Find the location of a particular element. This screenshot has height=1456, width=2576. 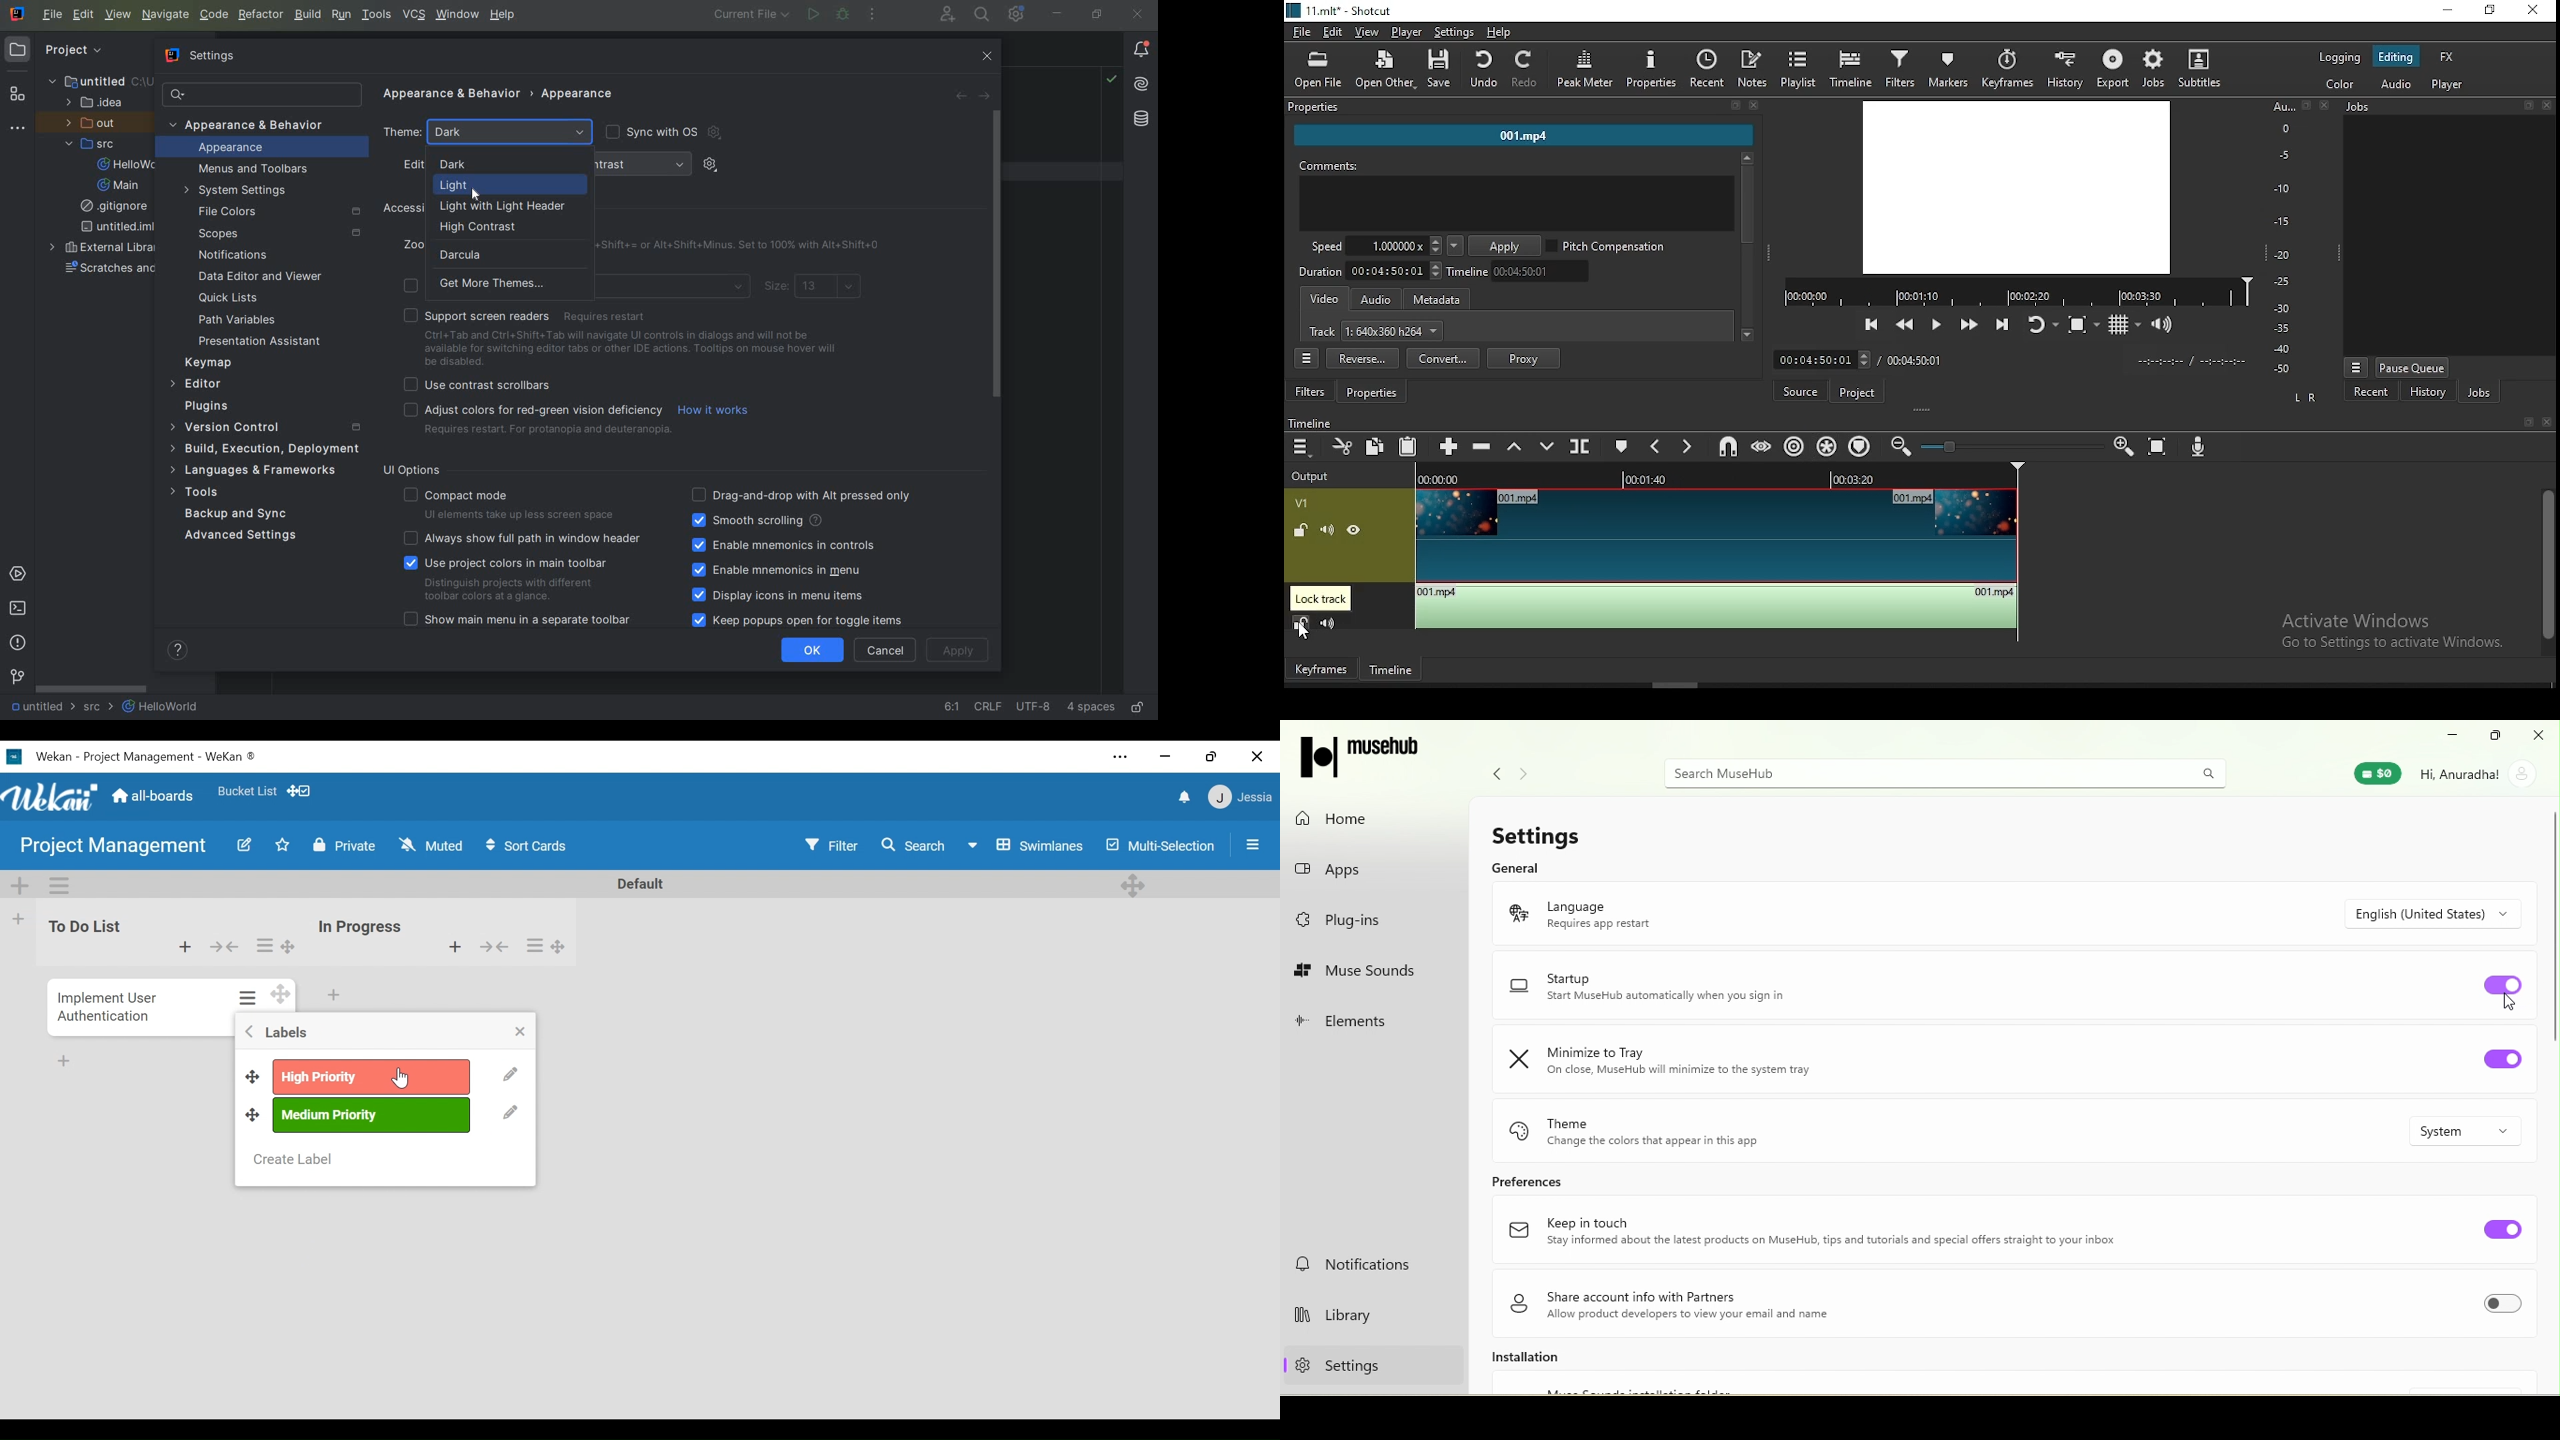

Project Management is located at coordinates (113, 848).